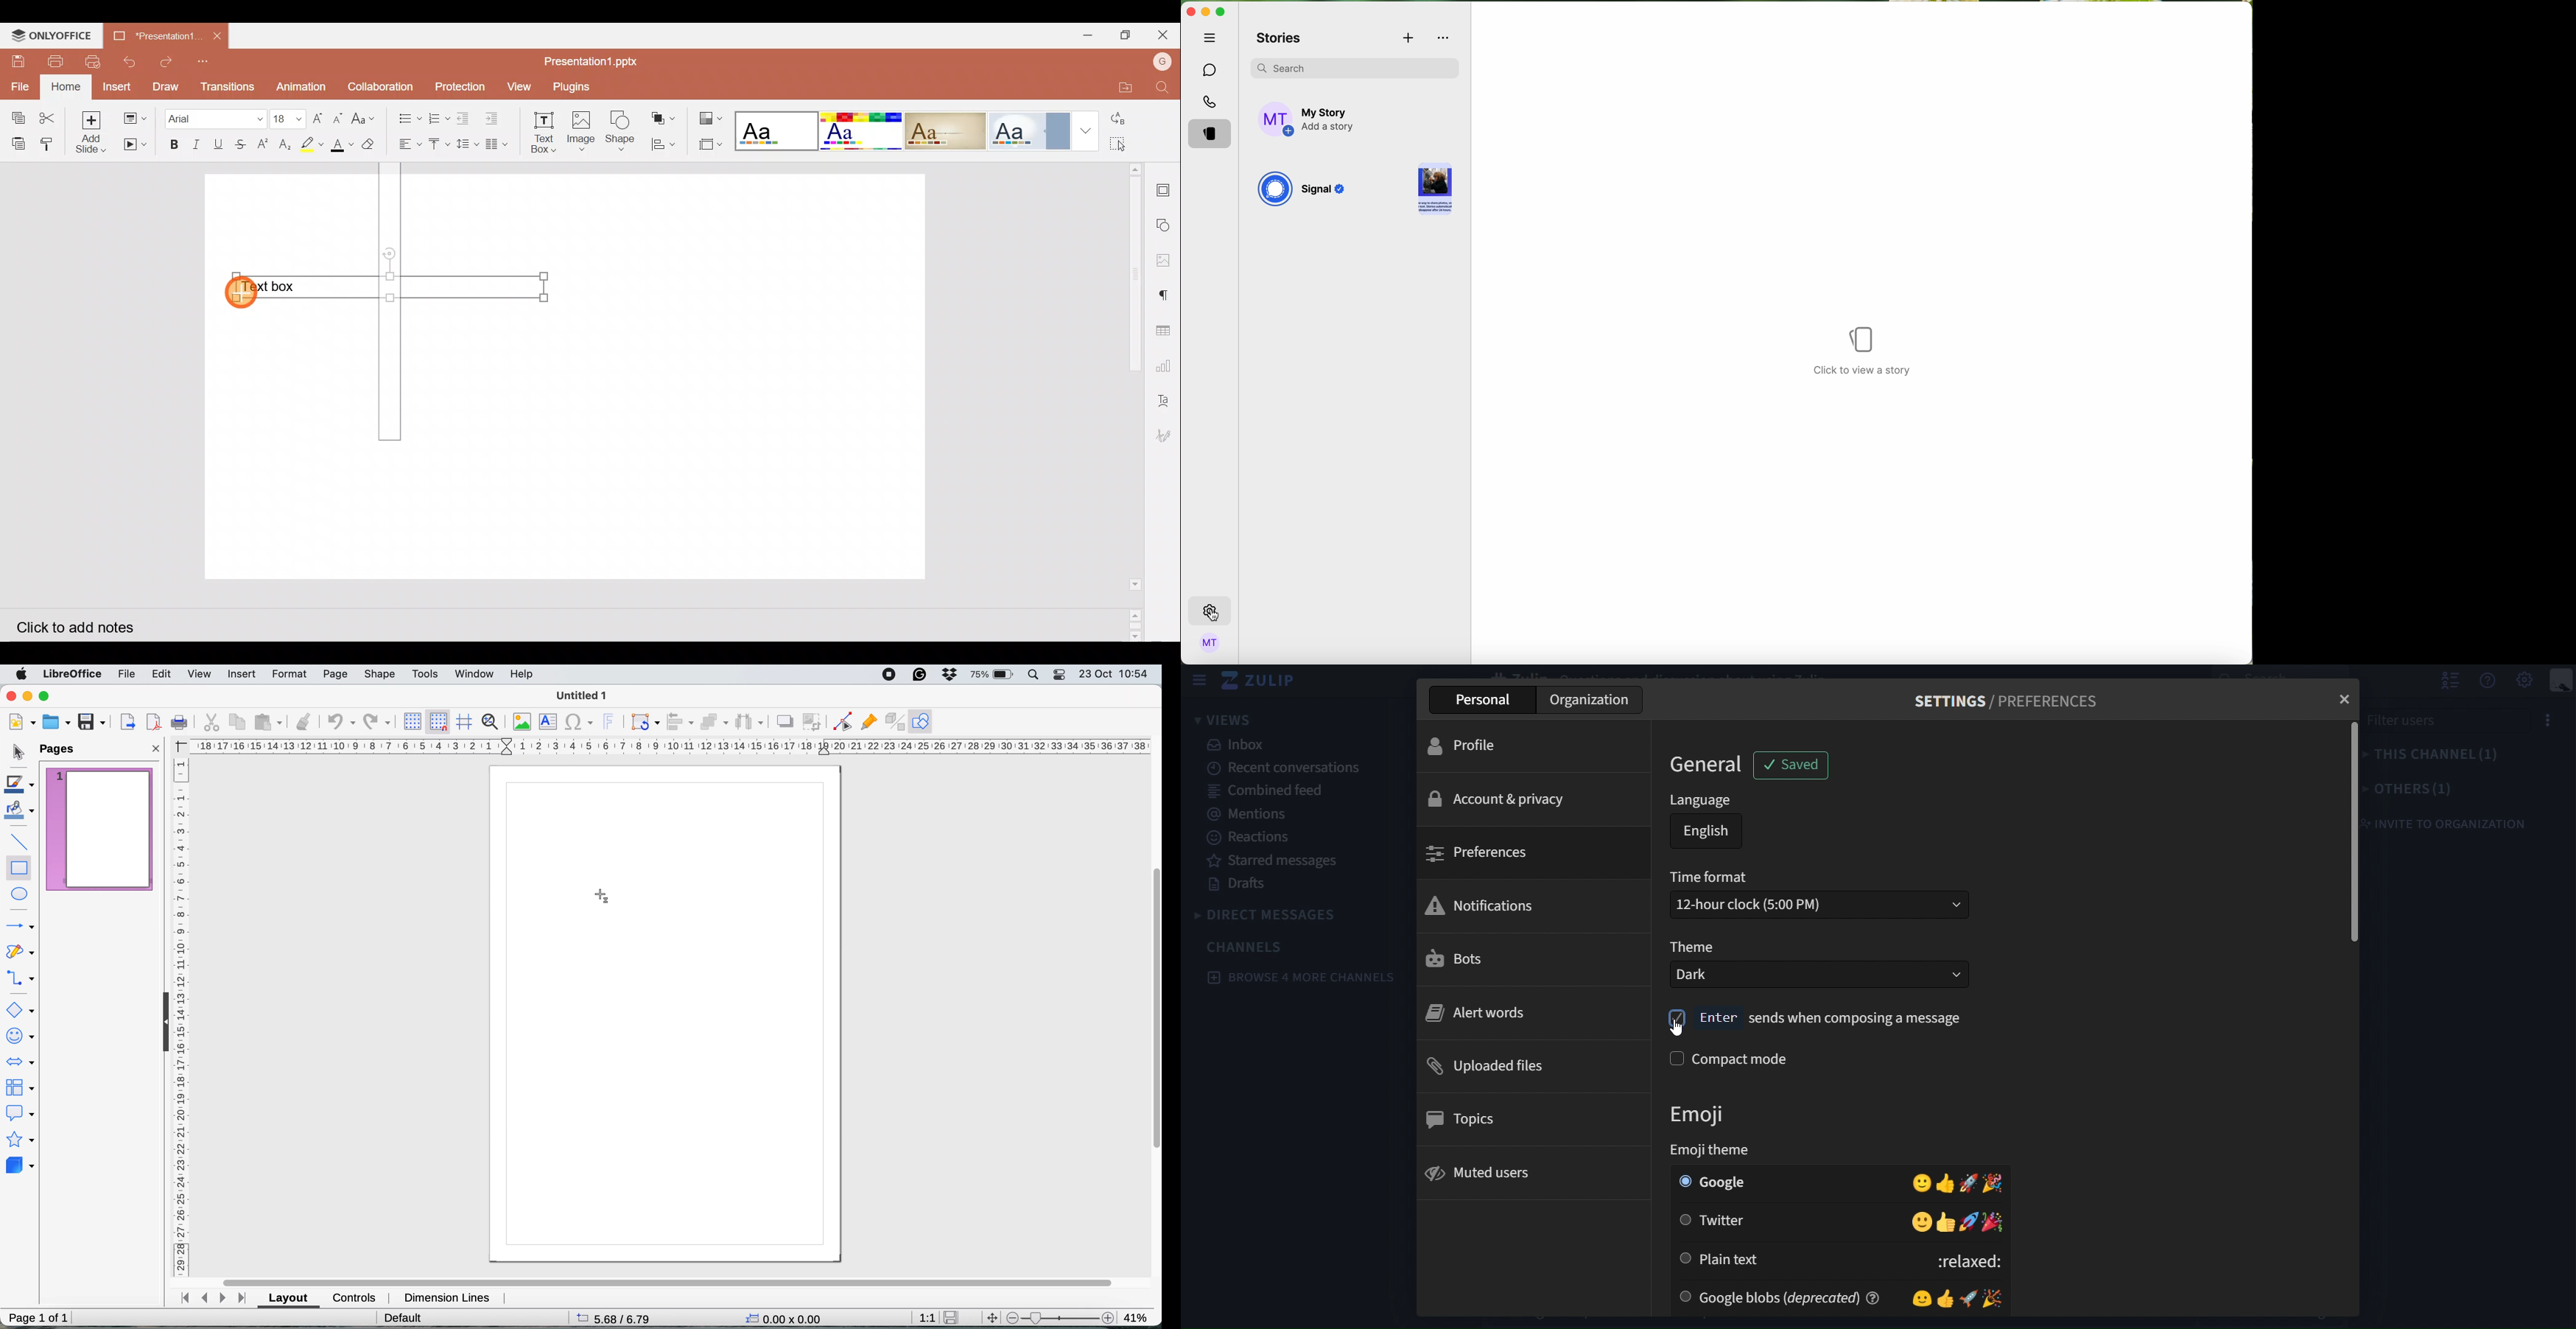 The width and height of the screenshot is (2576, 1344). I want to click on SETTING/PREFERENCES, so click(2007, 705).